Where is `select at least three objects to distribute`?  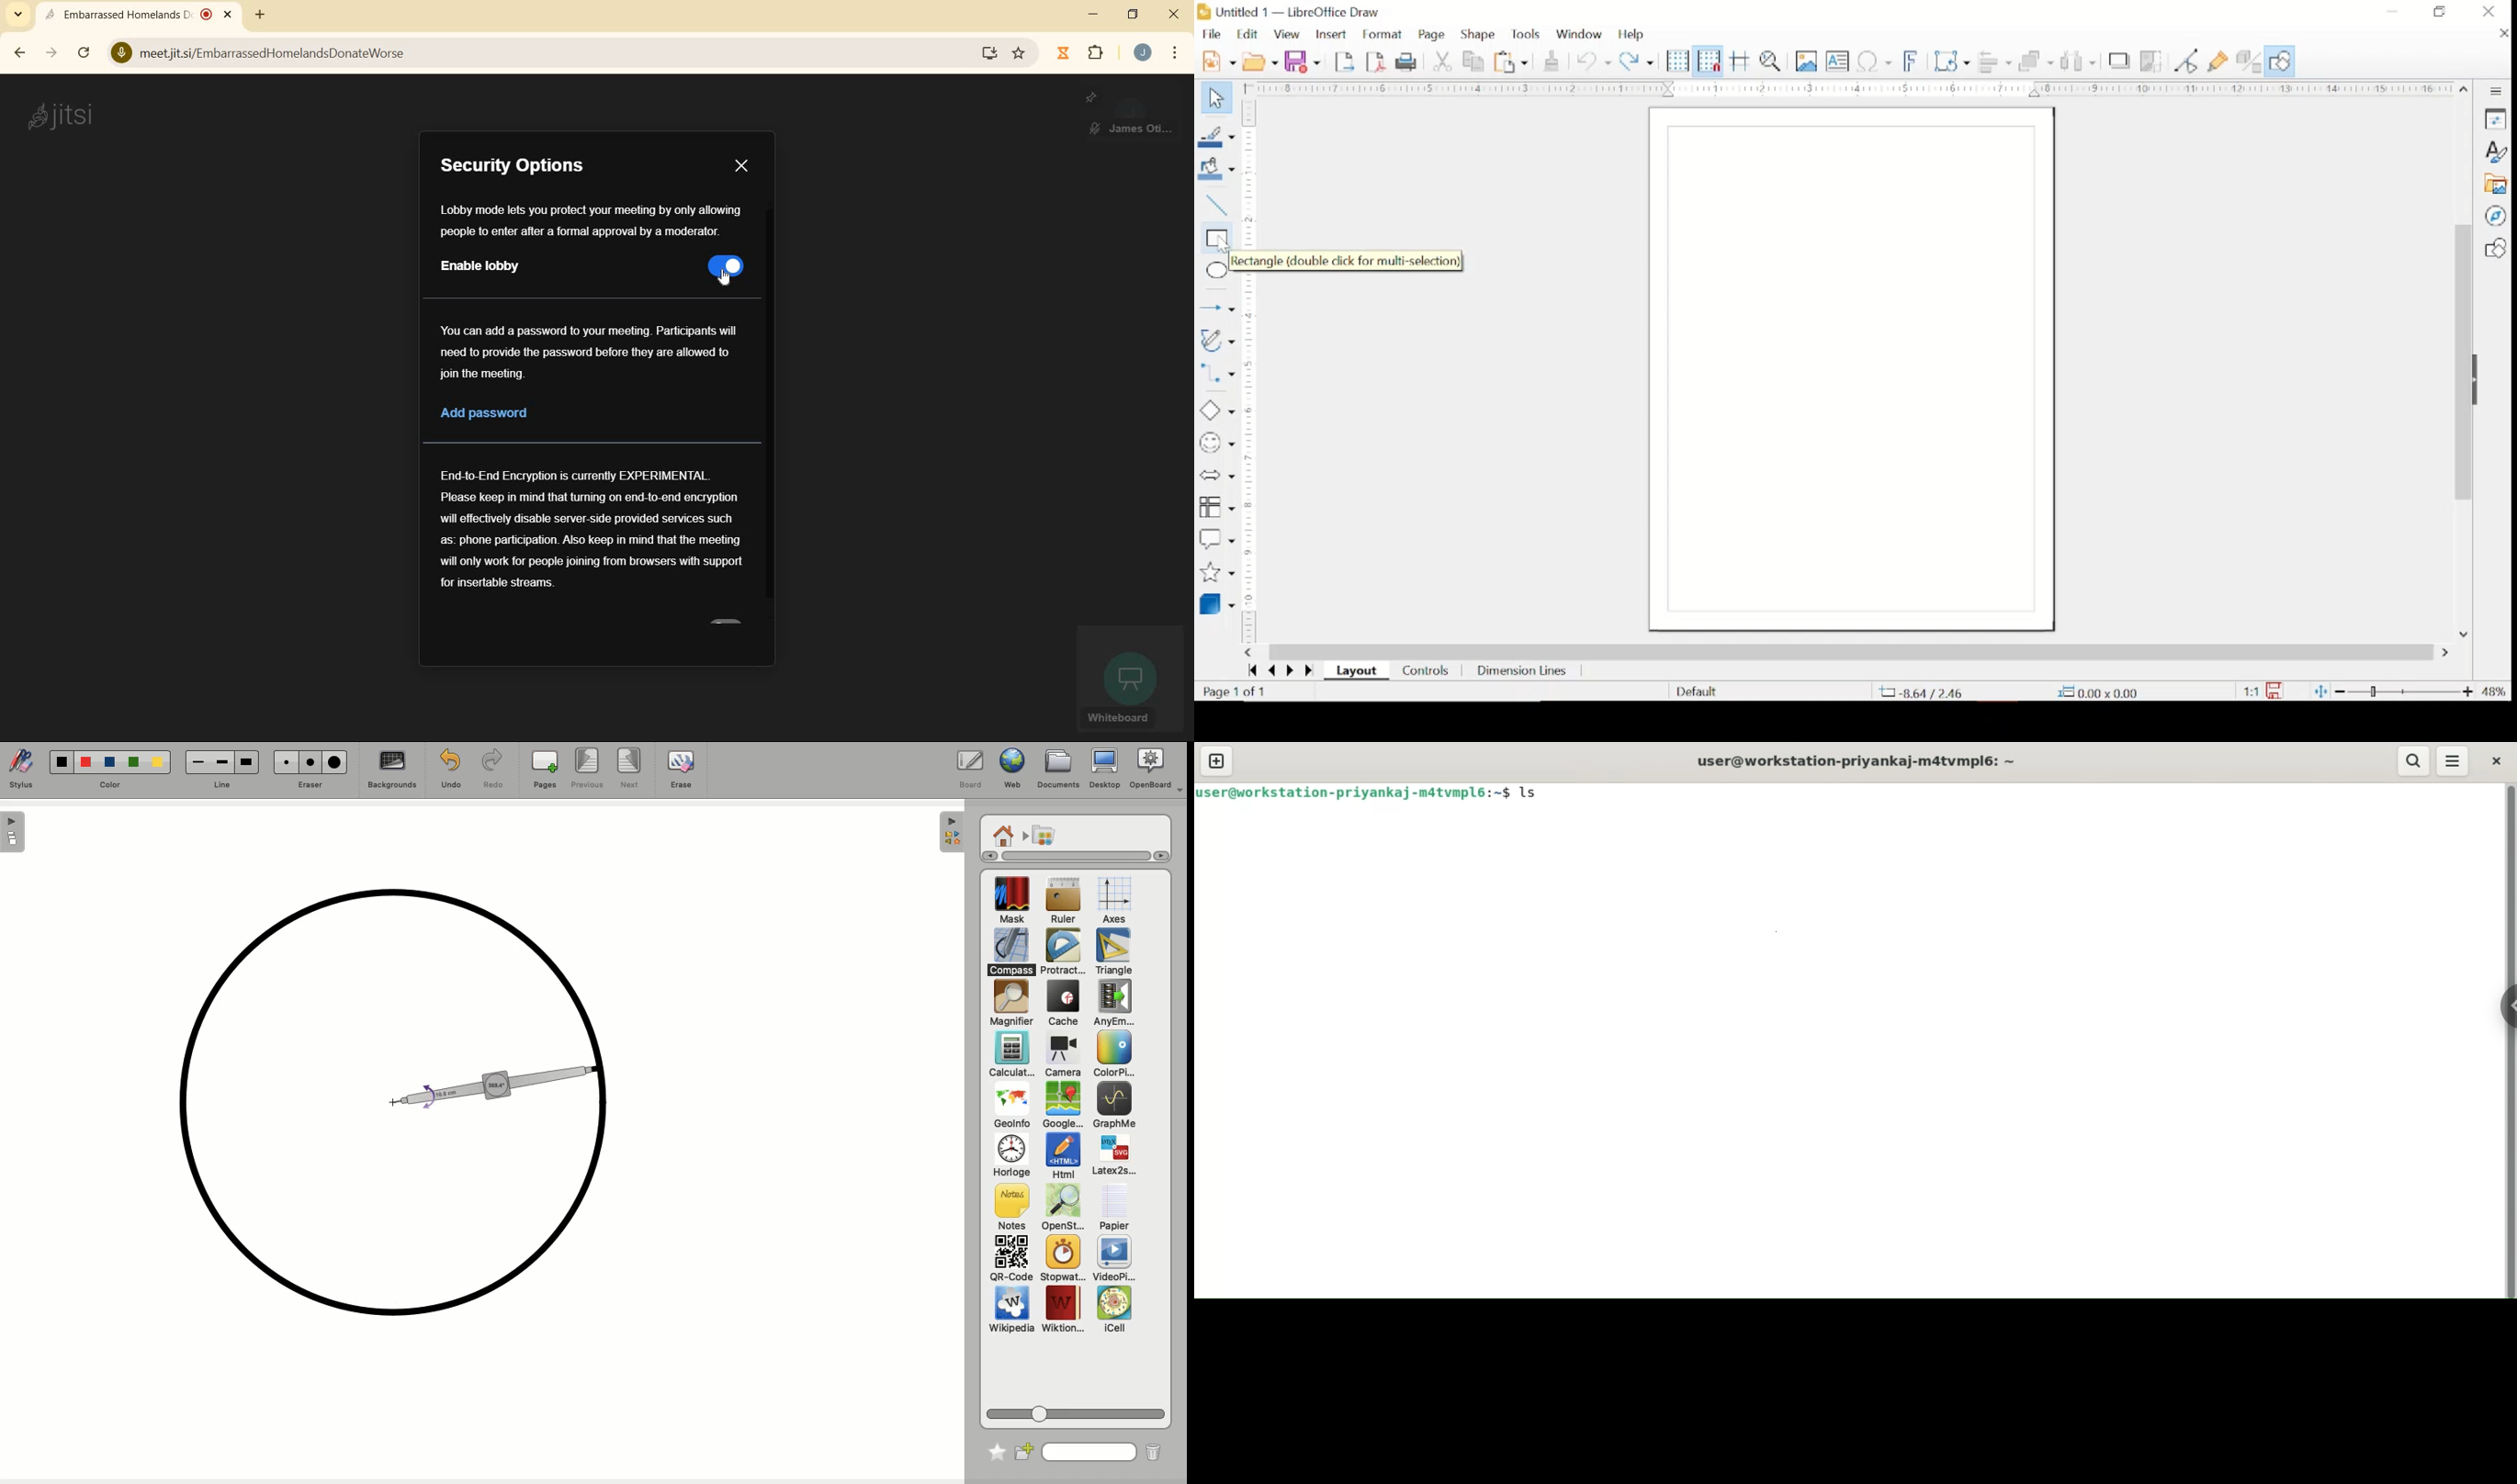 select at least three objects to distribute is located at coordinates (2080, 60).